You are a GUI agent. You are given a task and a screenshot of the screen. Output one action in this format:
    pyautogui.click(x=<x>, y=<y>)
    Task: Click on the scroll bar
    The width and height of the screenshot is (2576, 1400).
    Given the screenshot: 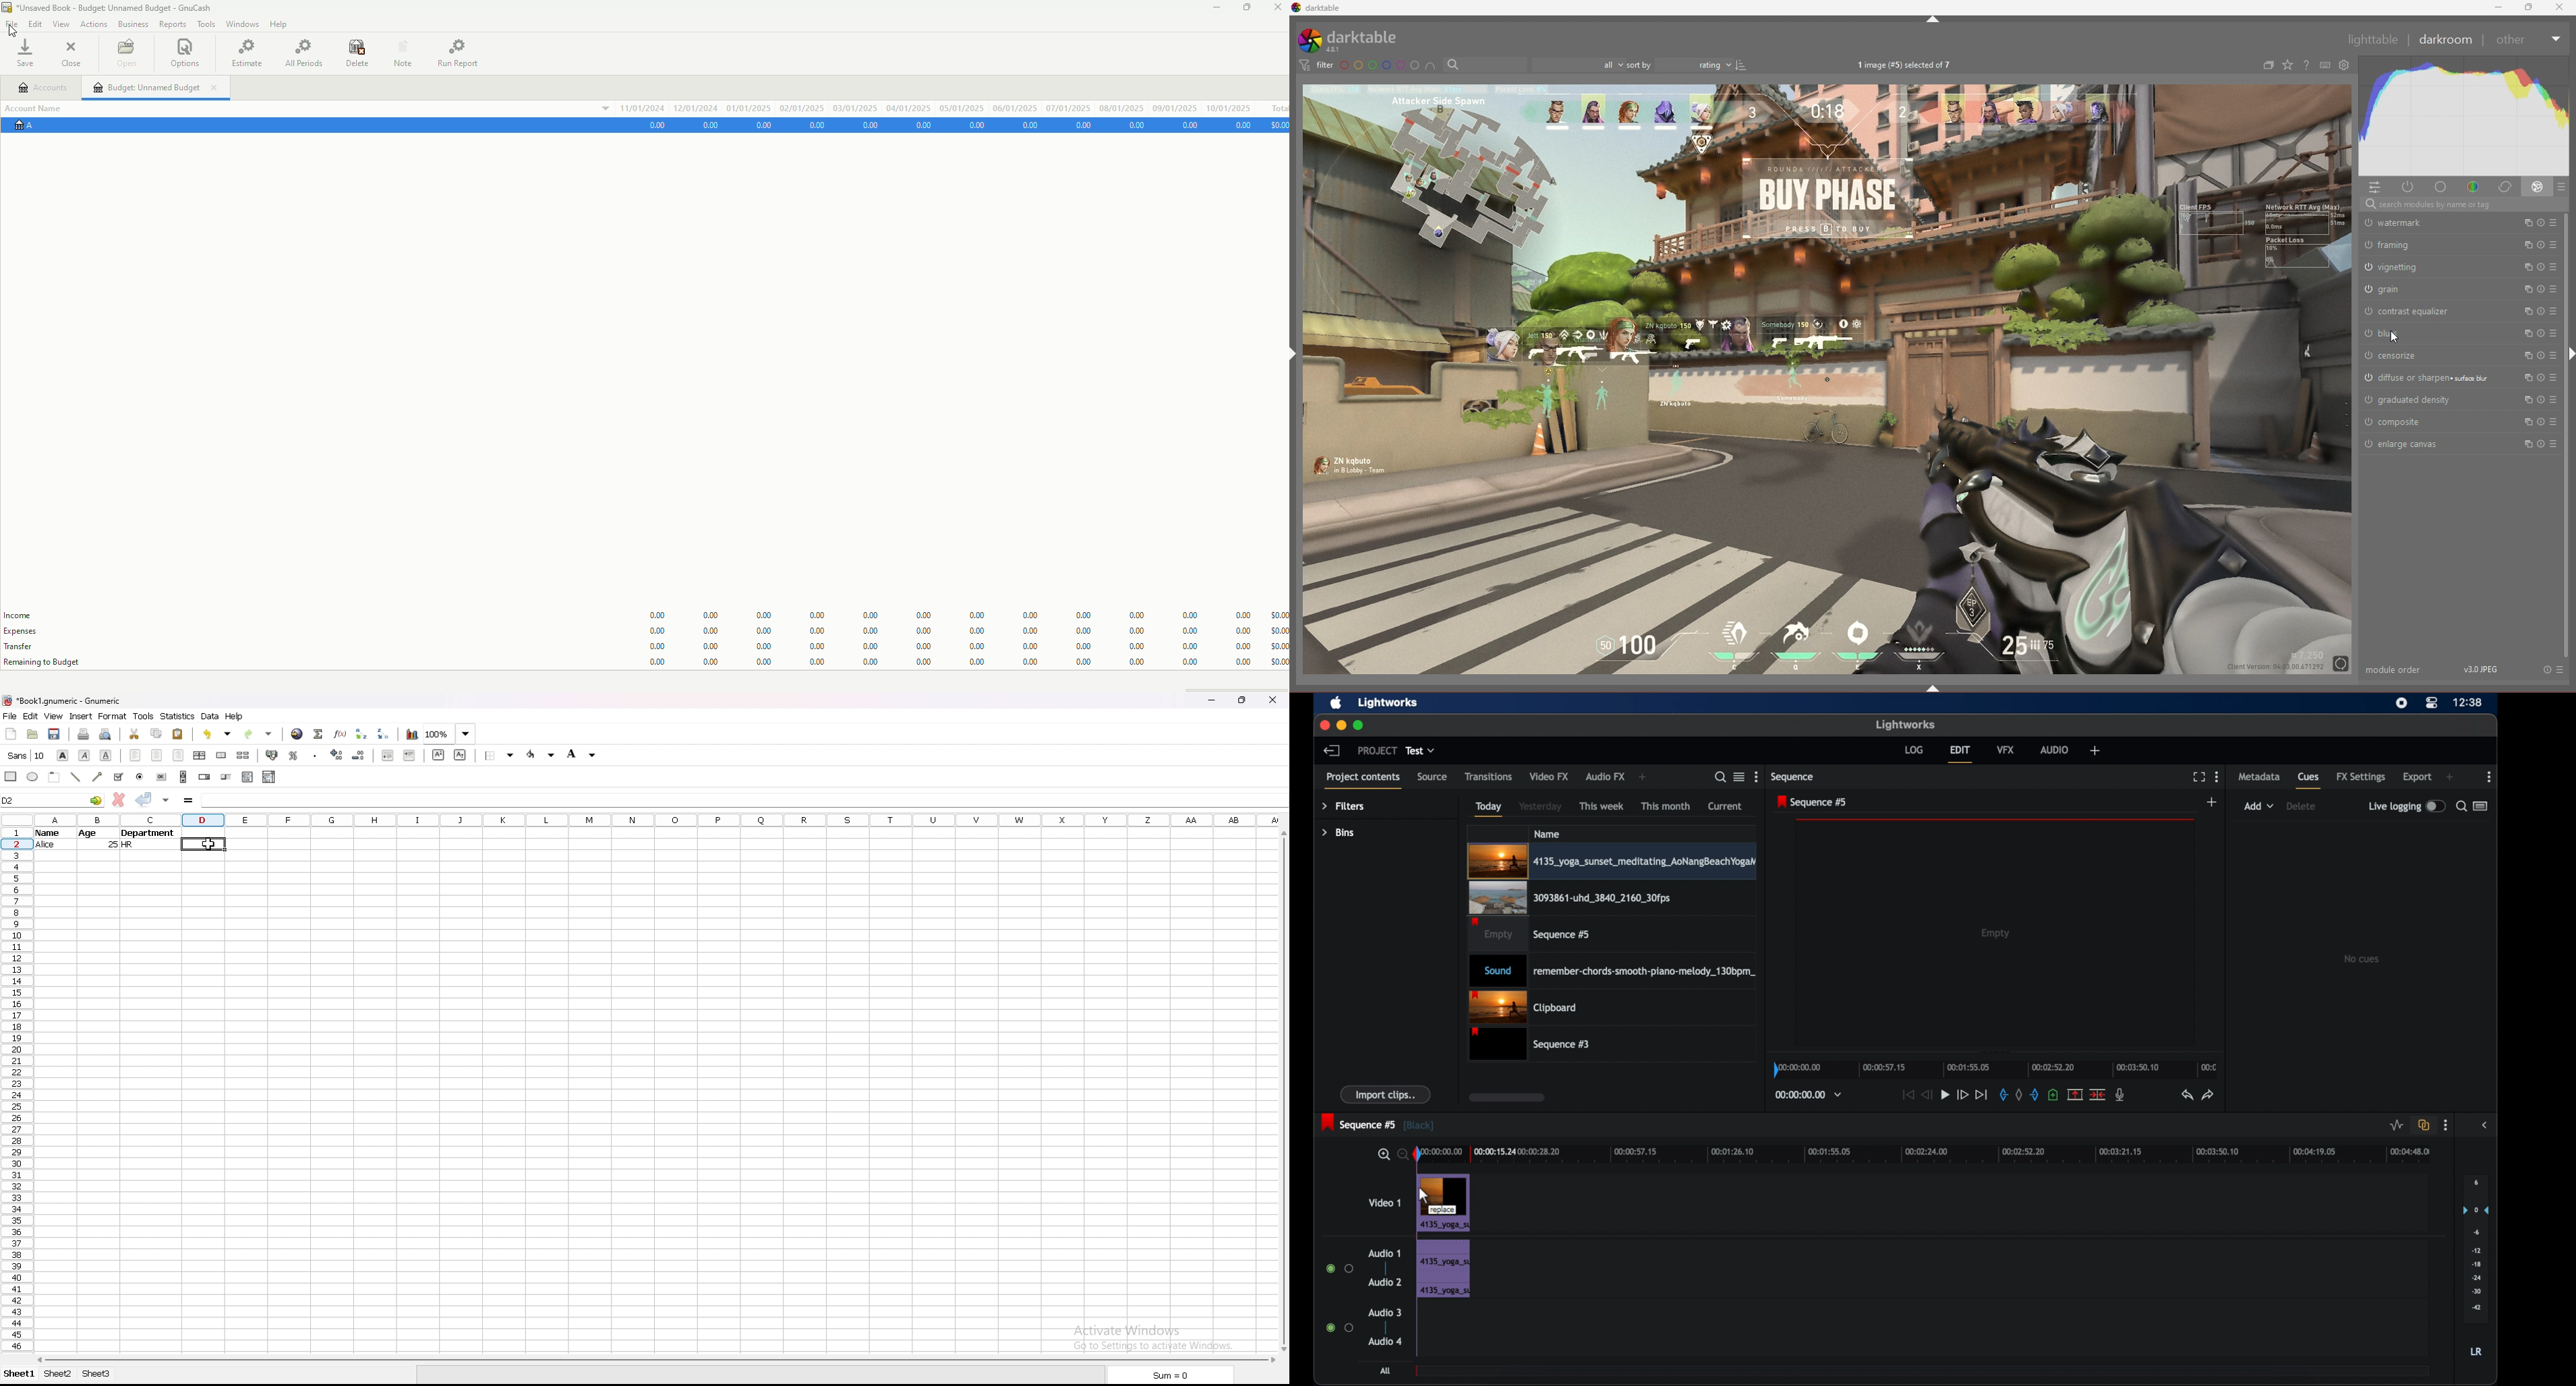 What is the action you would take?
    pyautogui.click(x=657, y=1361)
    